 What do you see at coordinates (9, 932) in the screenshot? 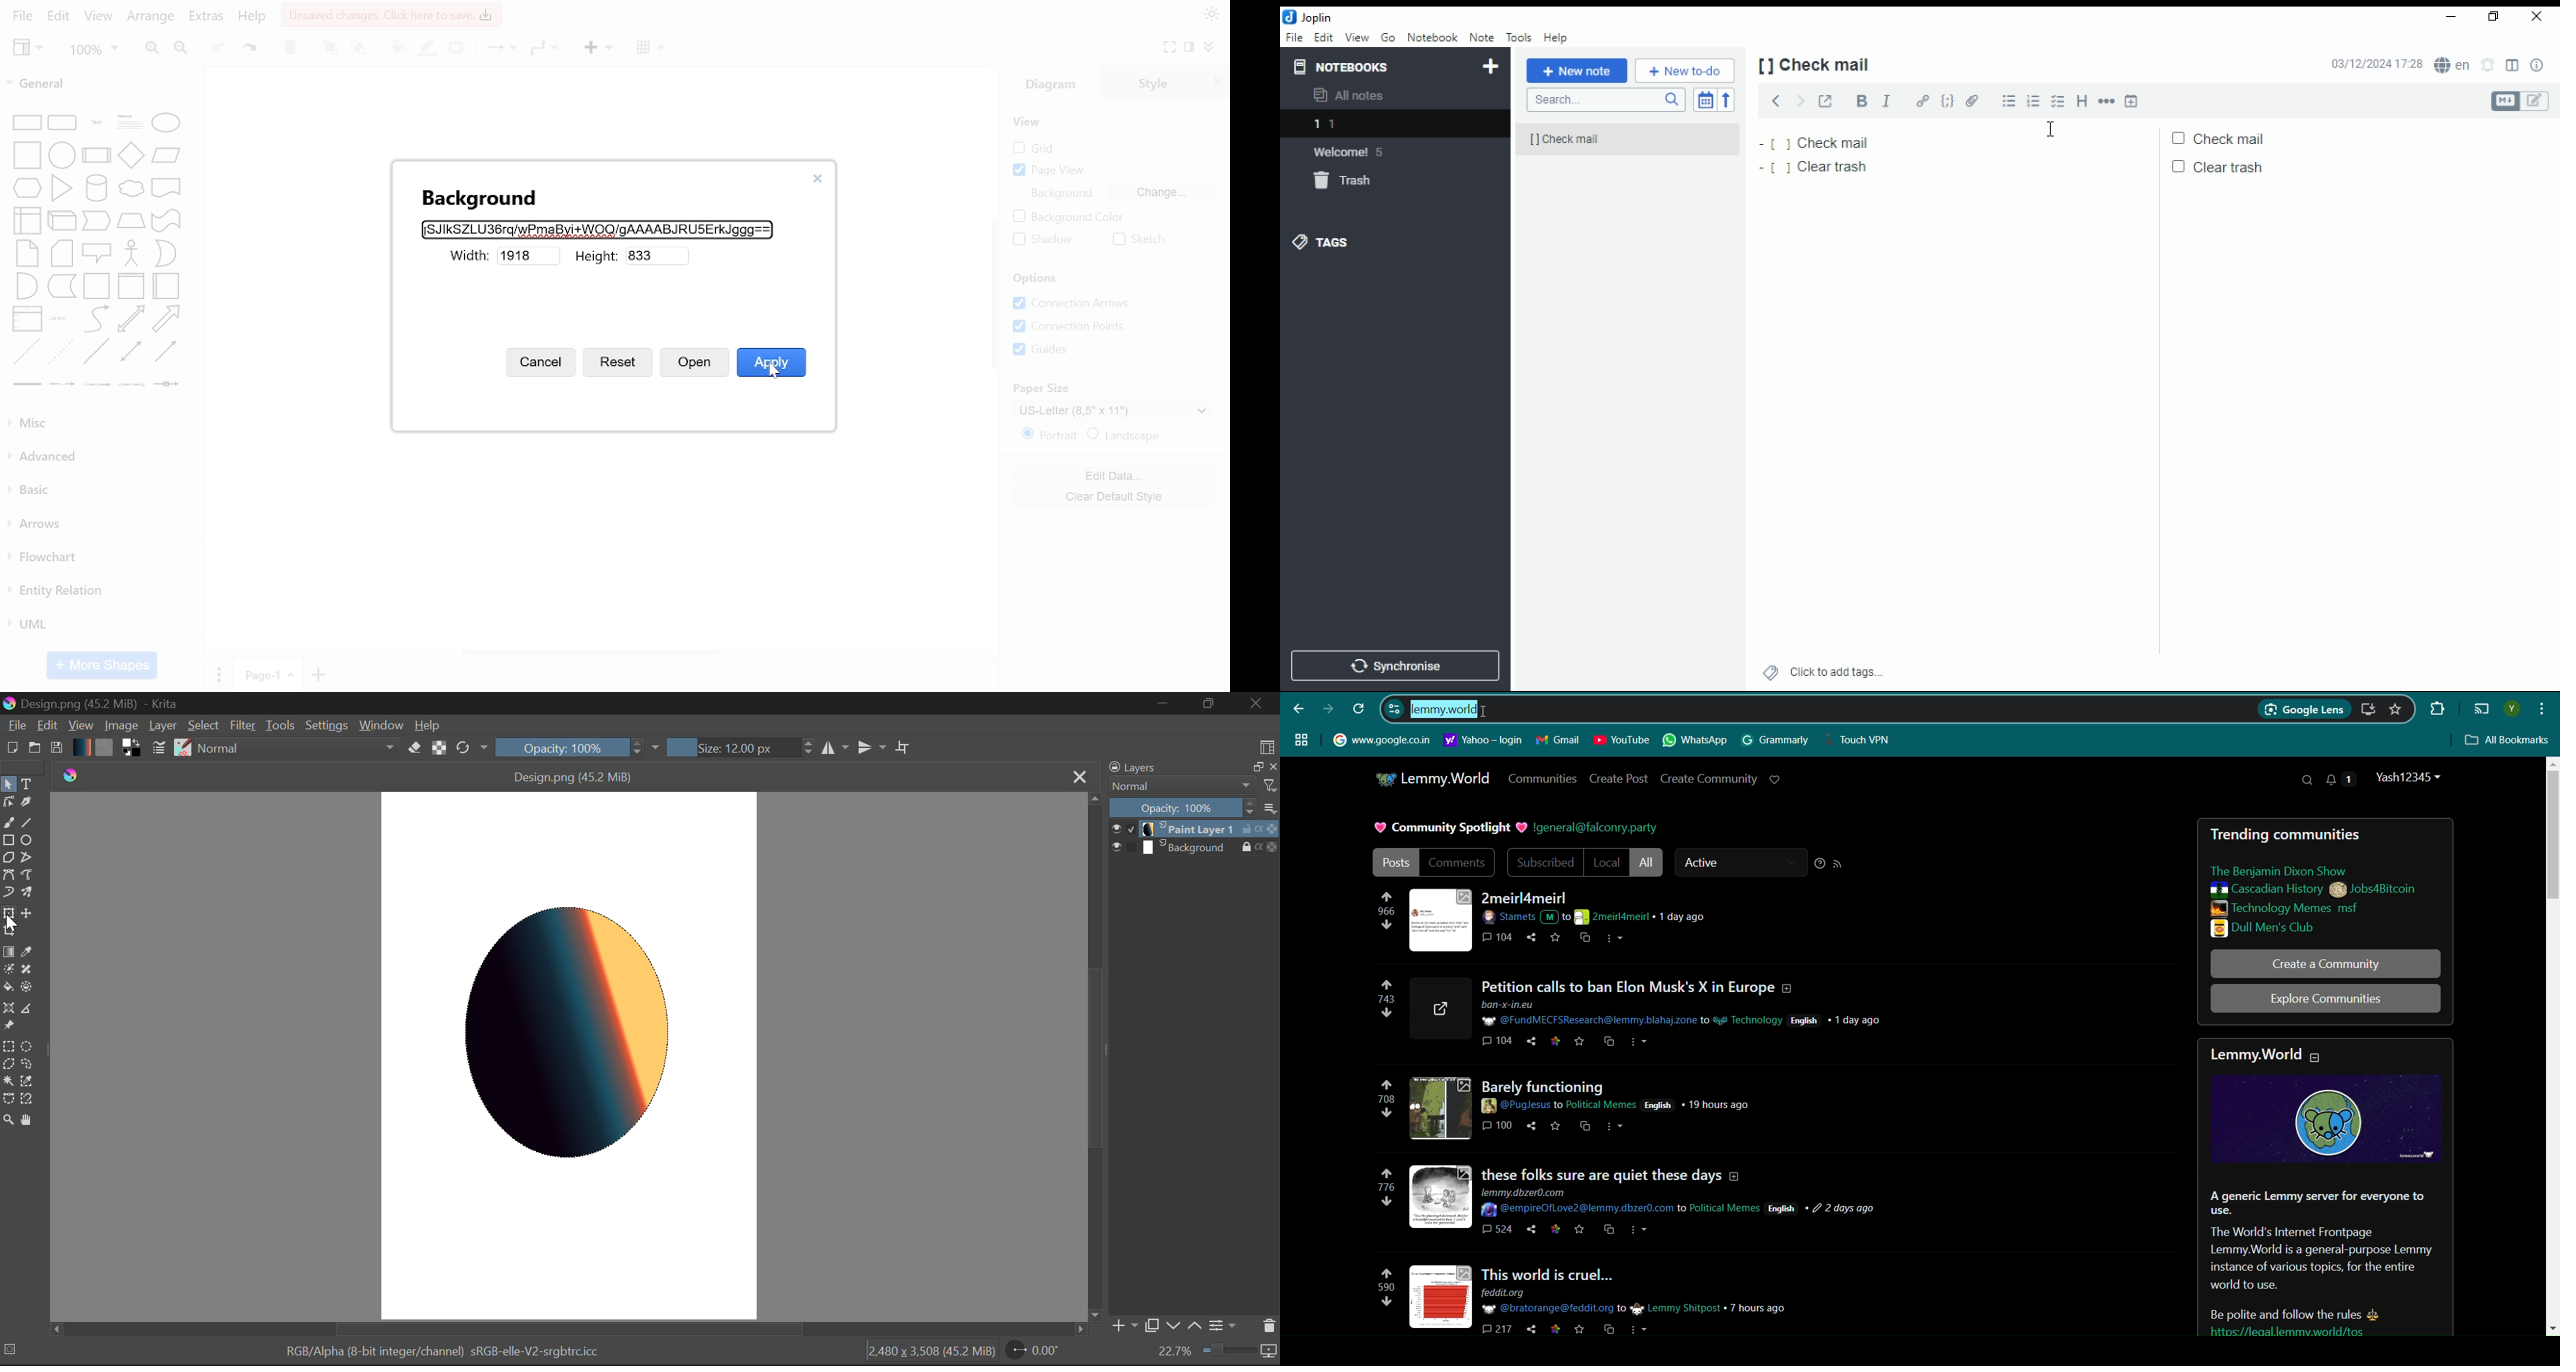
I see `Crop` at bounding box center [9, 932].